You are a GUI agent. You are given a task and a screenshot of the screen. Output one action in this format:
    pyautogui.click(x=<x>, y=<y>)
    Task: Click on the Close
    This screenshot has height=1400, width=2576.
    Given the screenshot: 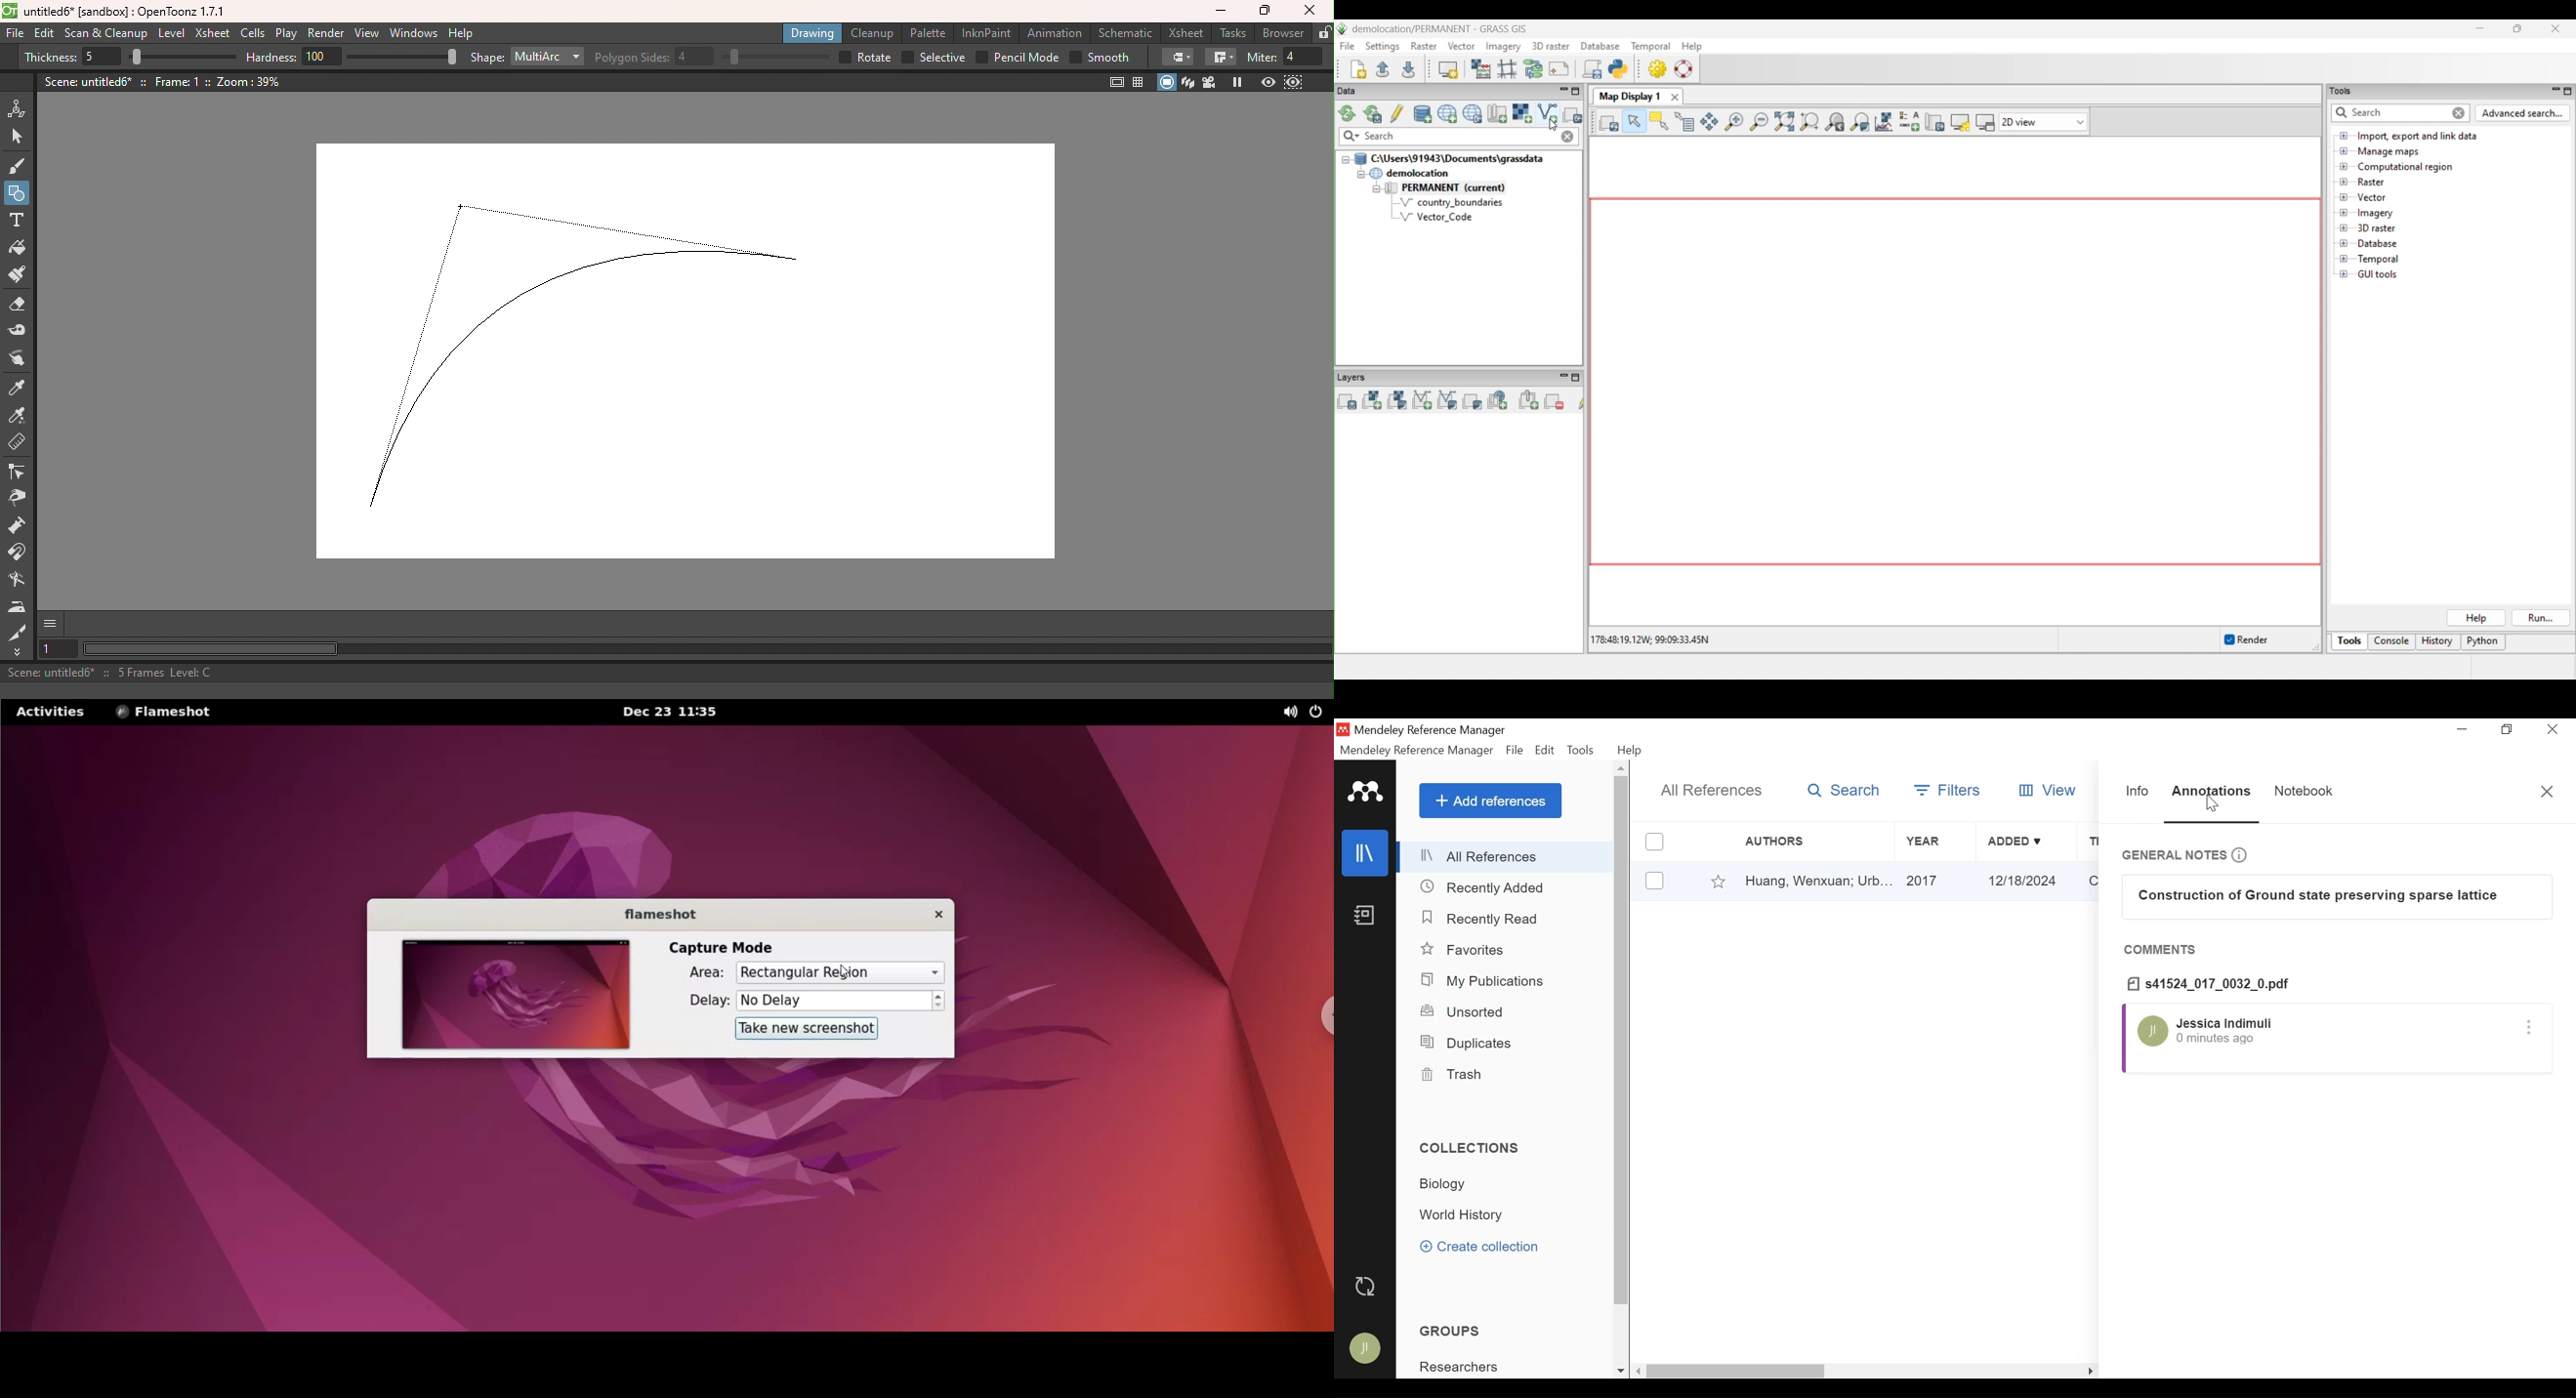 What is the action you would take?
    pyautogui.click(x=2554, y=731)
    